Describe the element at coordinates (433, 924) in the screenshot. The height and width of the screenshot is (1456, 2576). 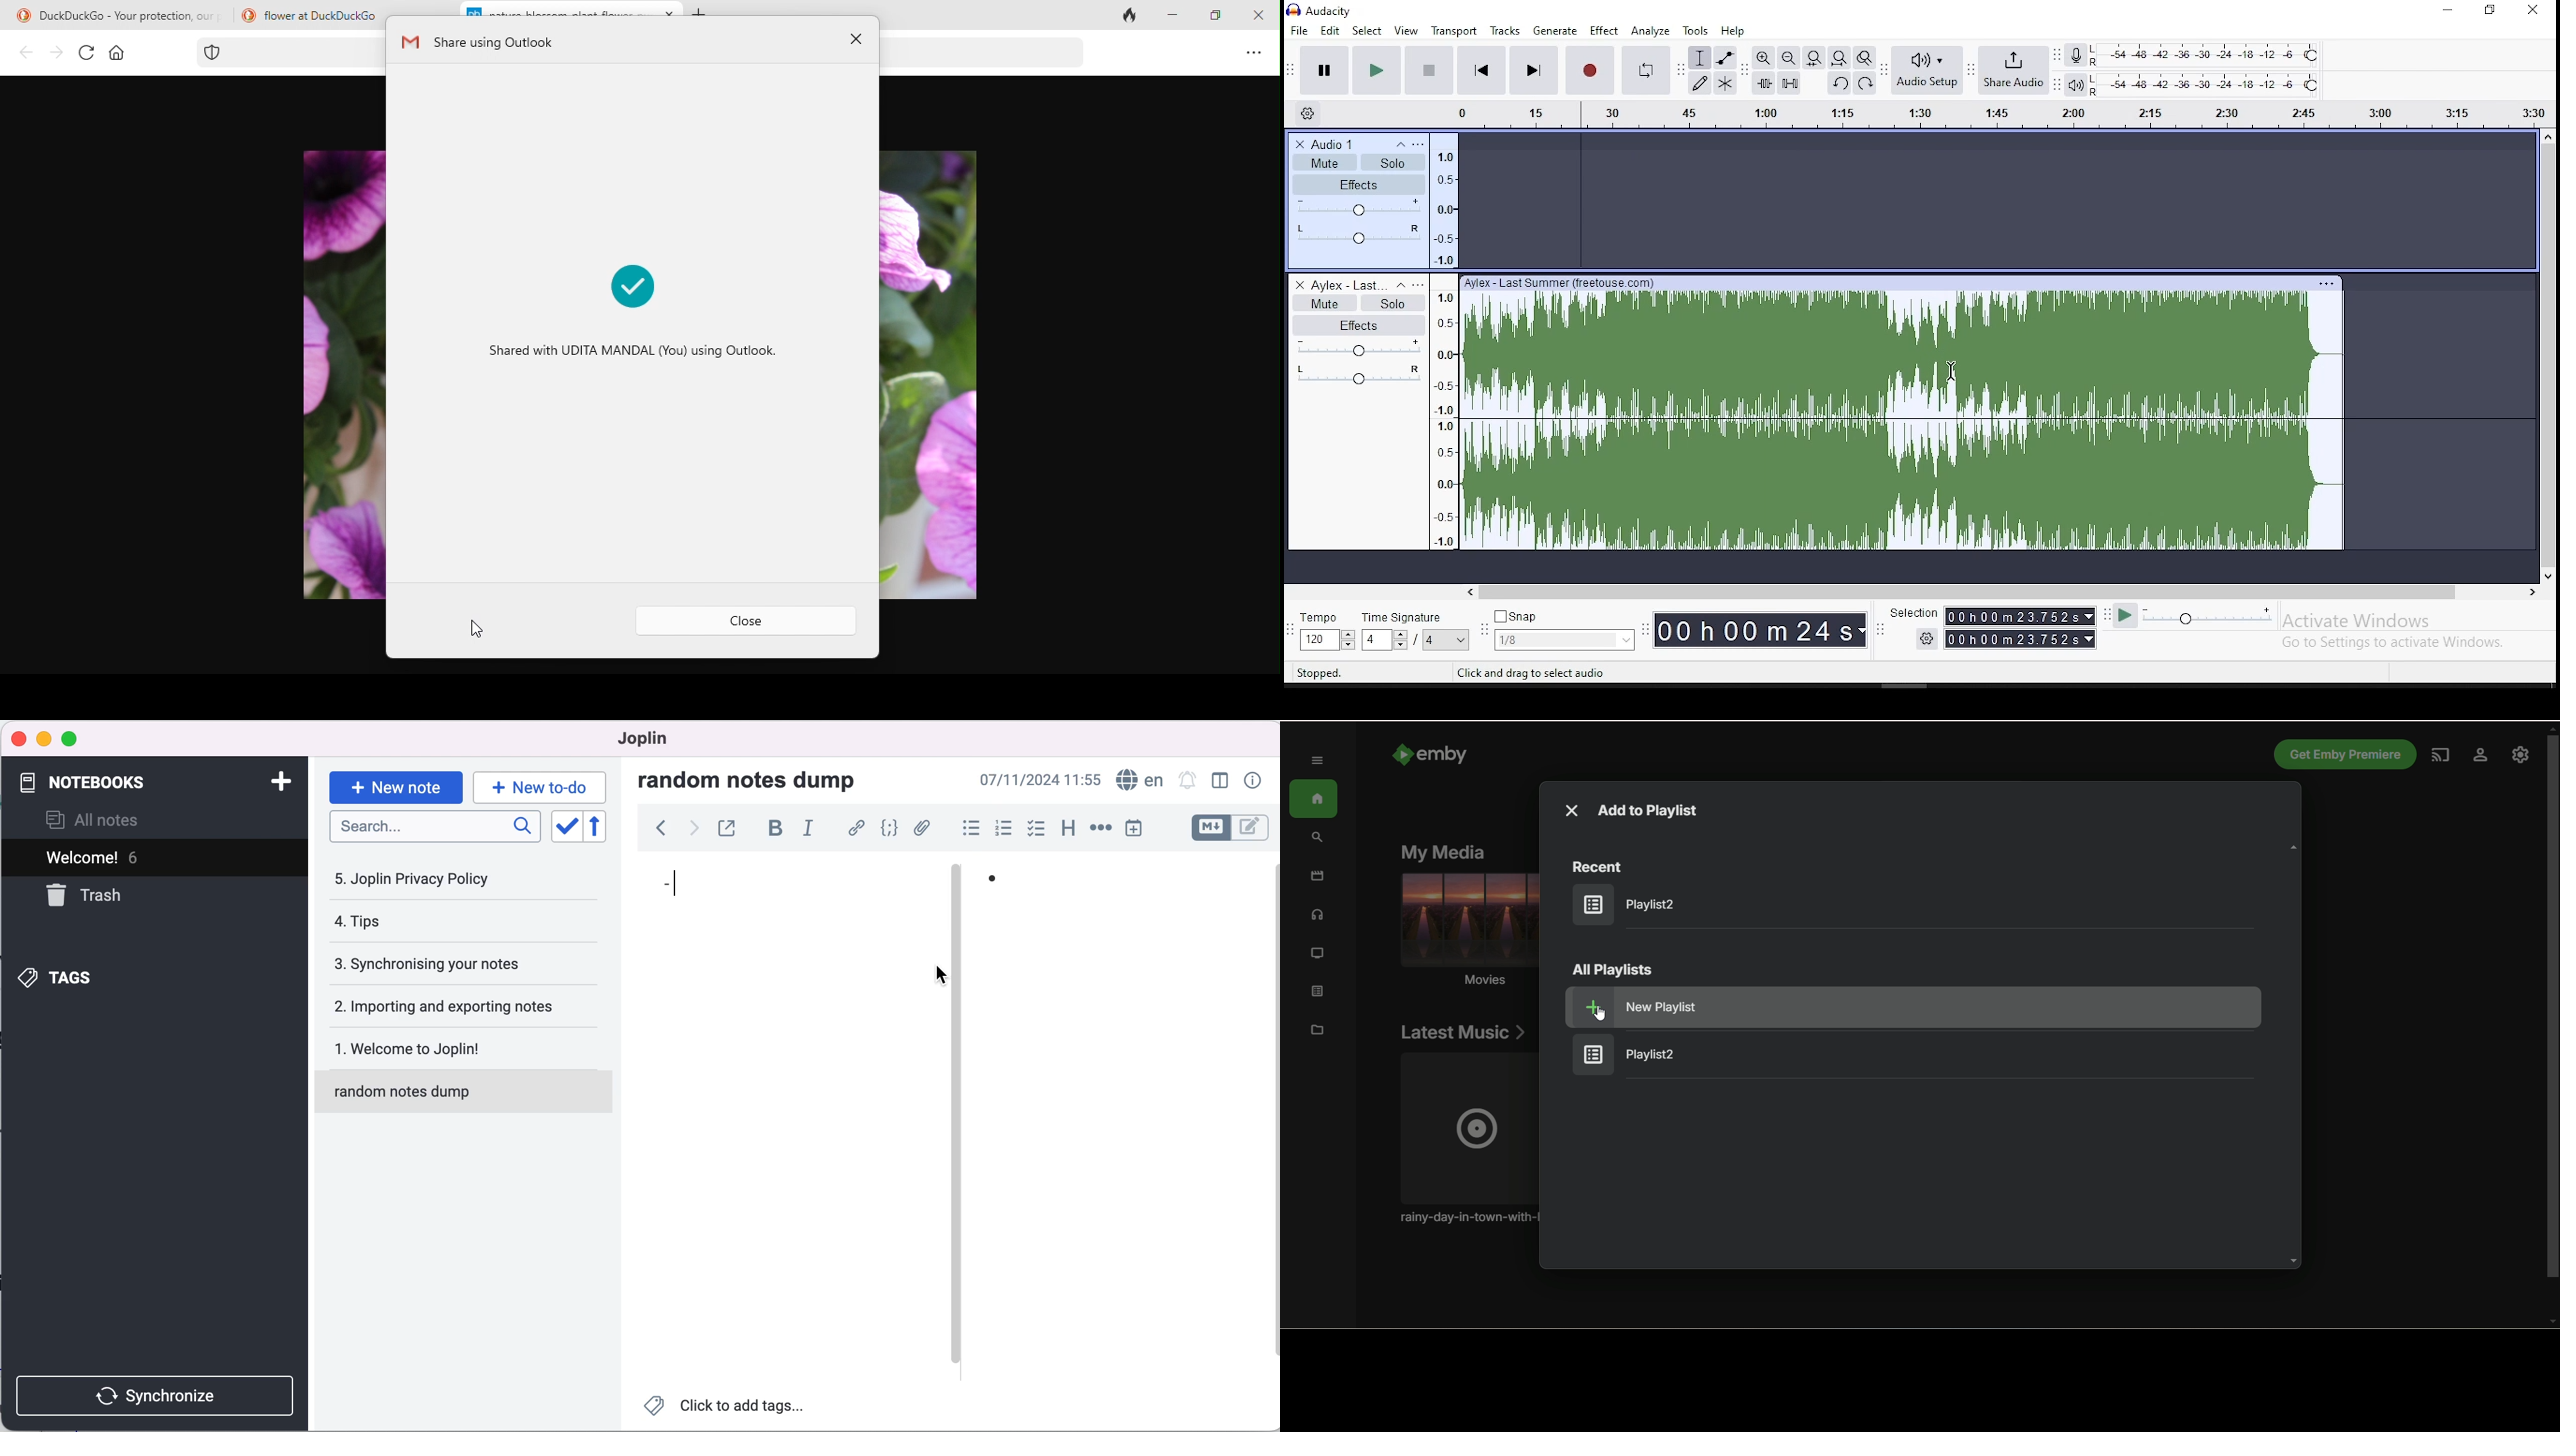
I see `tips` at that location.